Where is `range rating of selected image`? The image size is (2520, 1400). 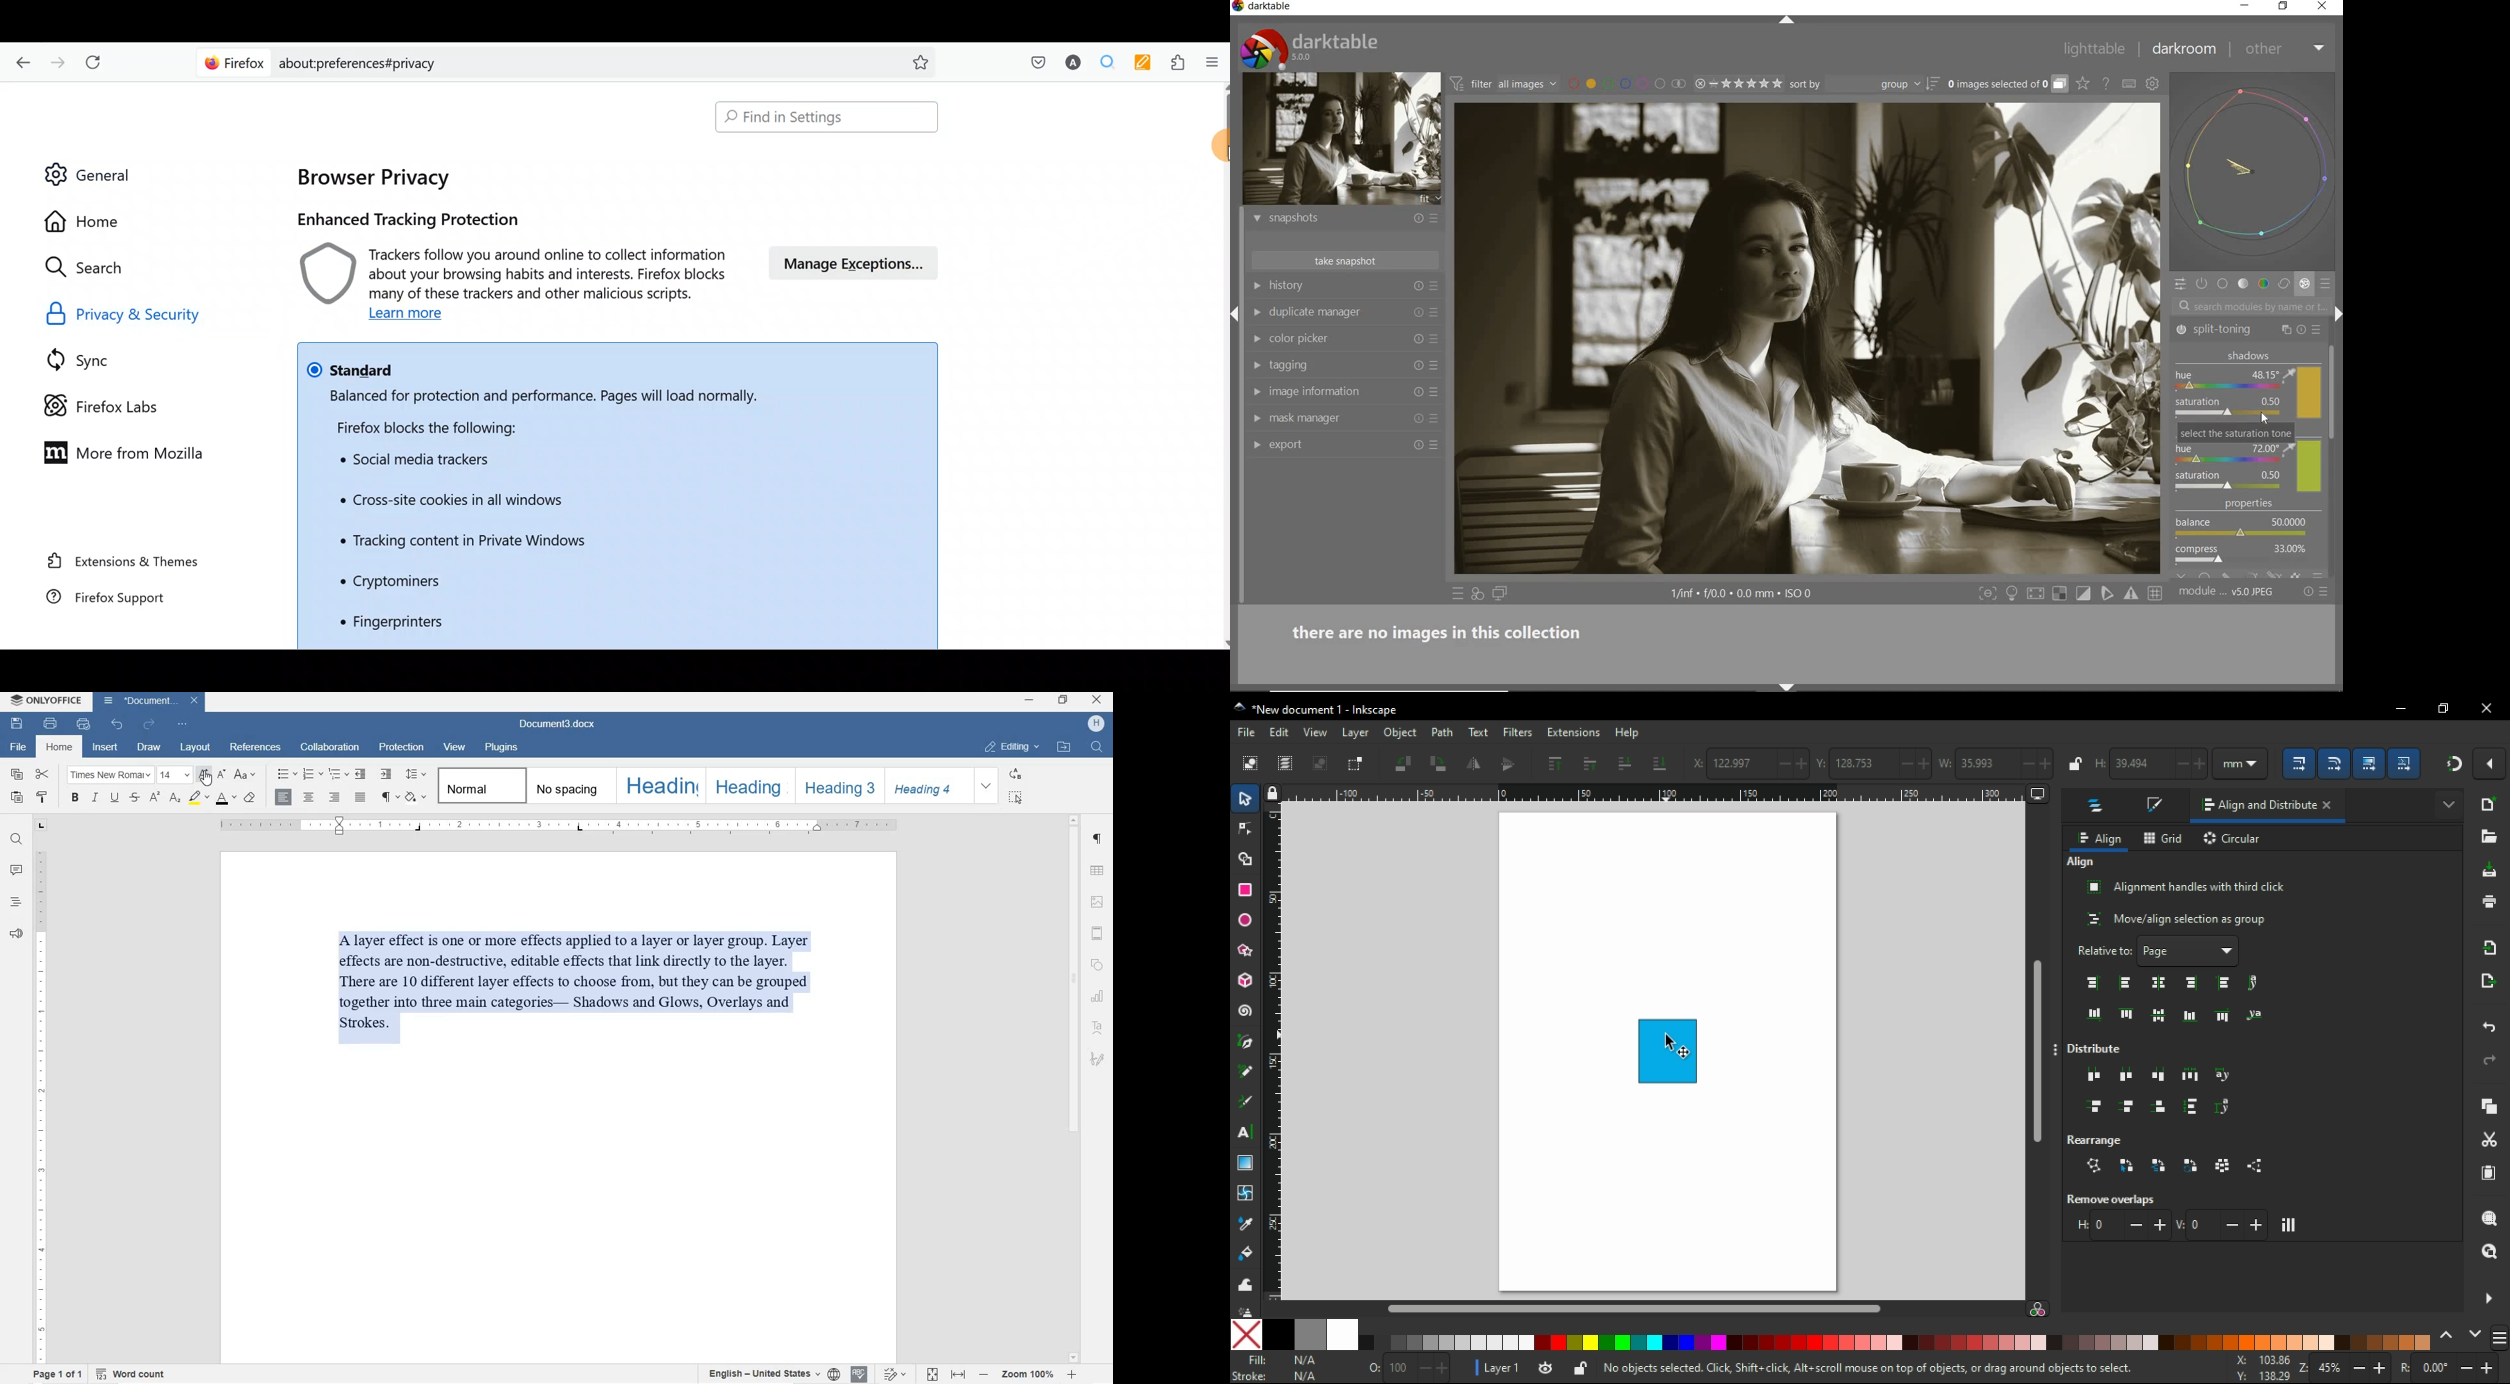 range rating of selected image is located at coordinates (1738, 84).